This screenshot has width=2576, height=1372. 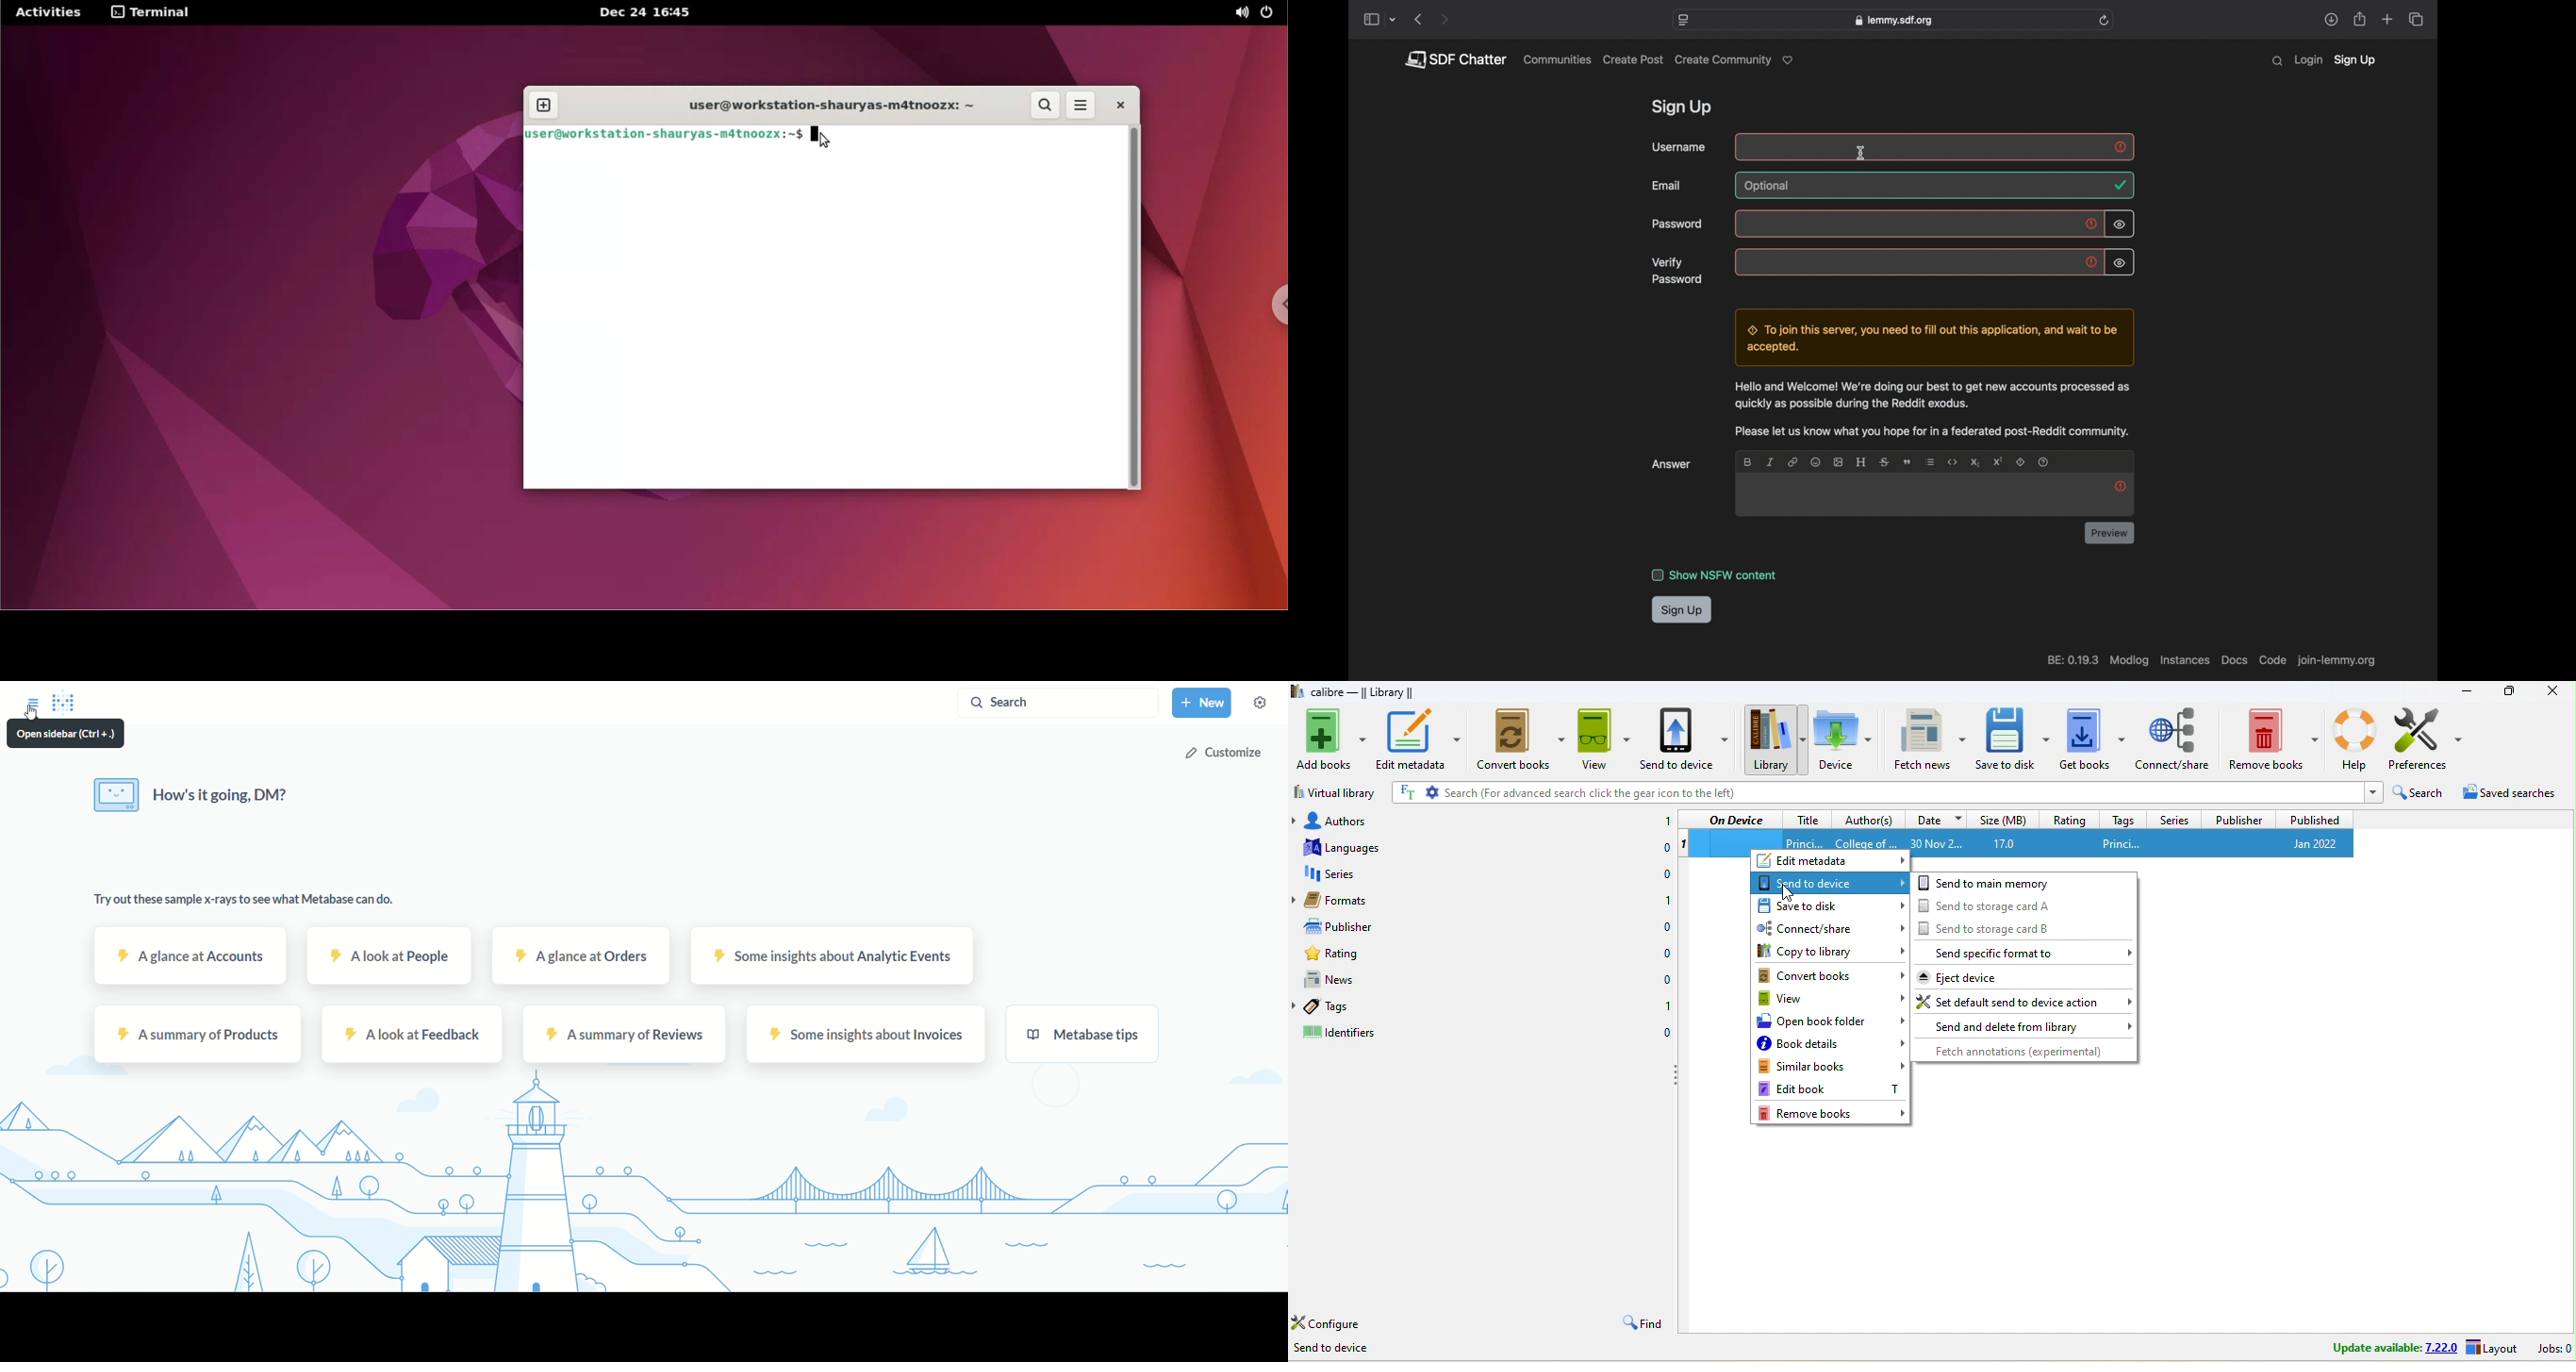 What do you see at coordinates (1368, 693) in the screenshot?
I see `calibre-library` at bounding box center [1368, 693].